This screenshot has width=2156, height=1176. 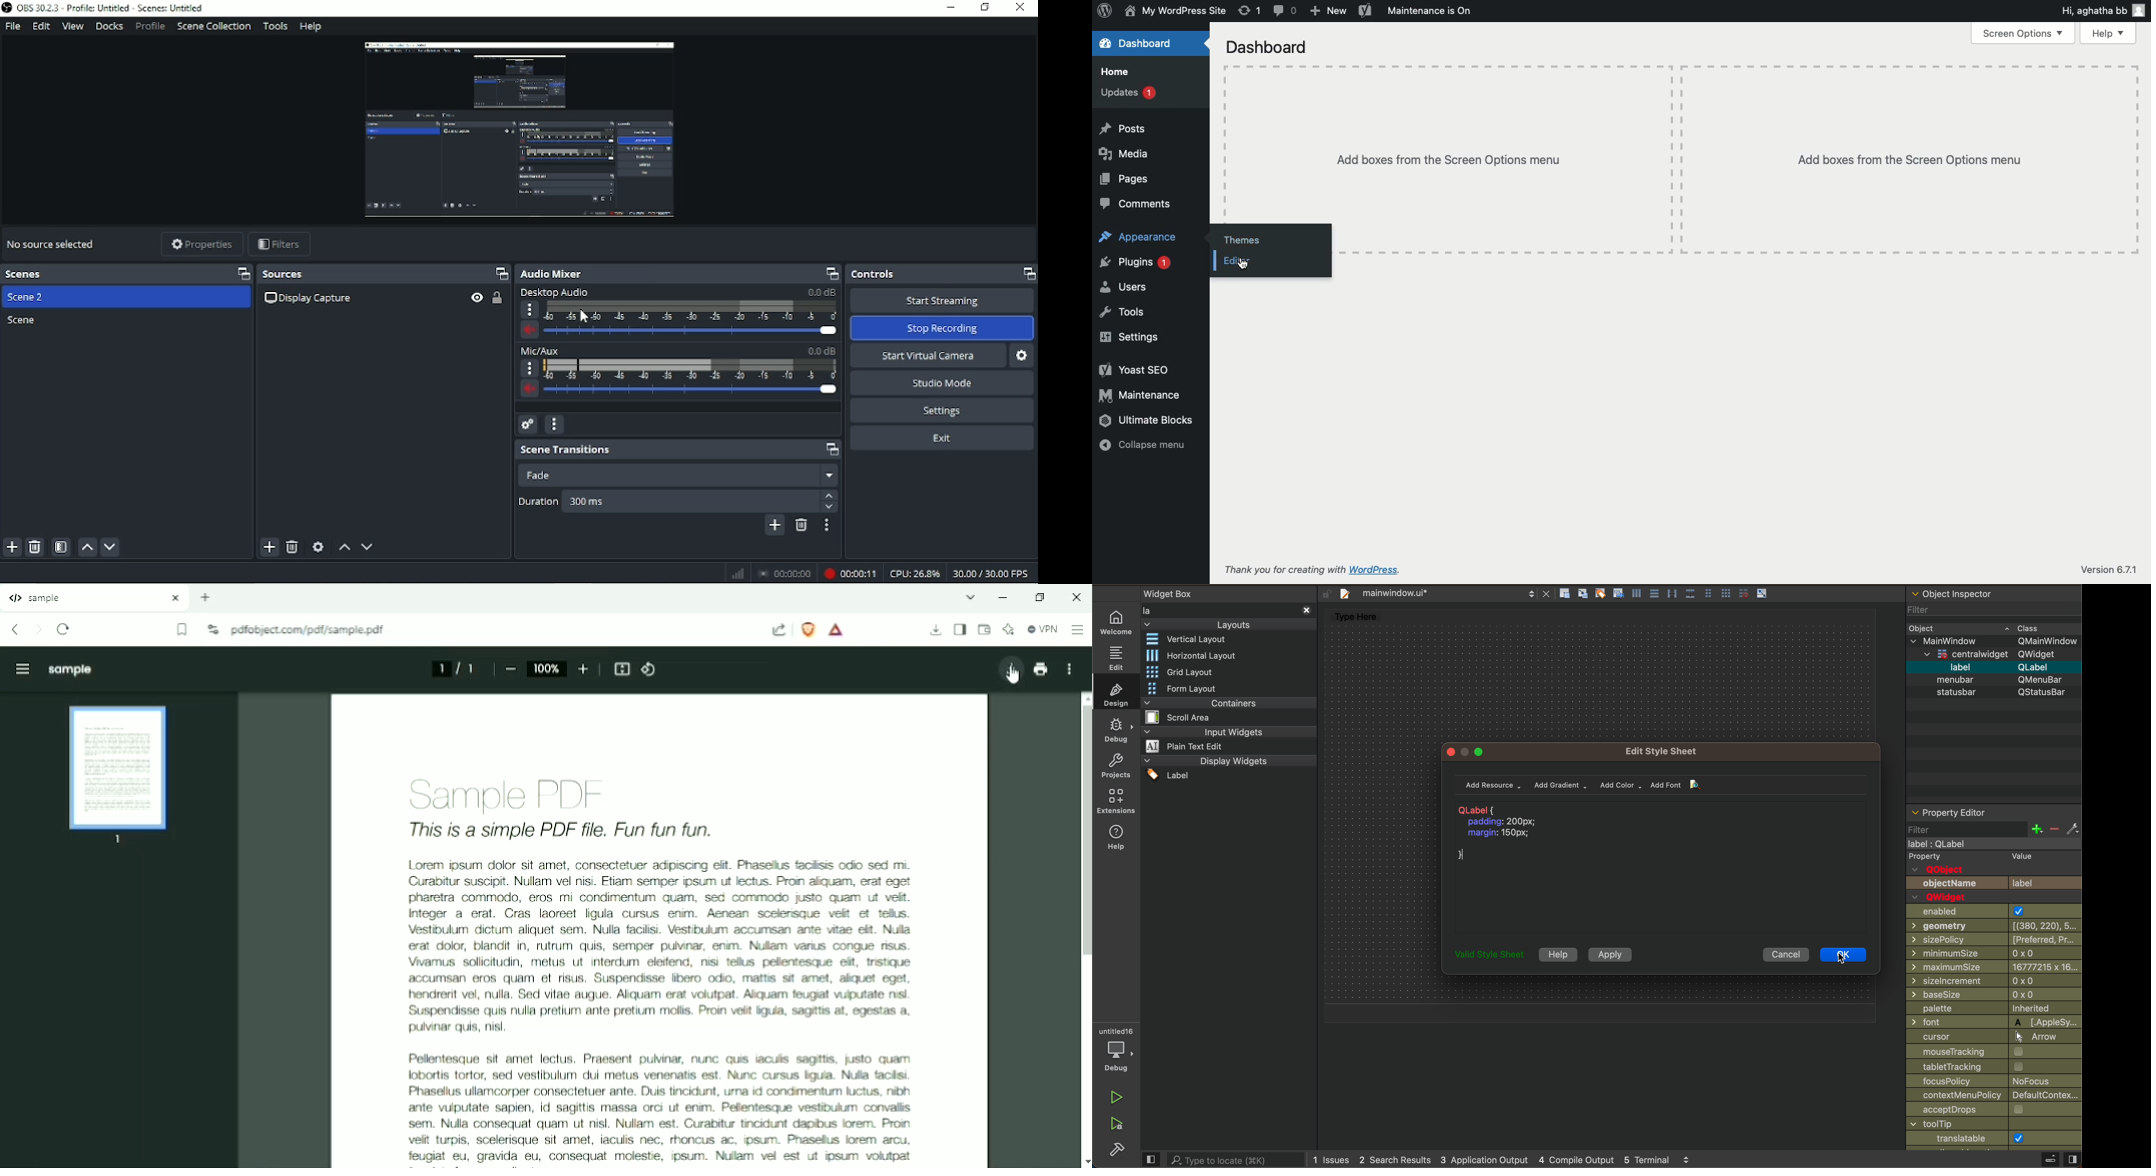 What do you see at coordinates (1227, 609) in the screenshot?
I see `widget box` at bounding box center [1227, 609].